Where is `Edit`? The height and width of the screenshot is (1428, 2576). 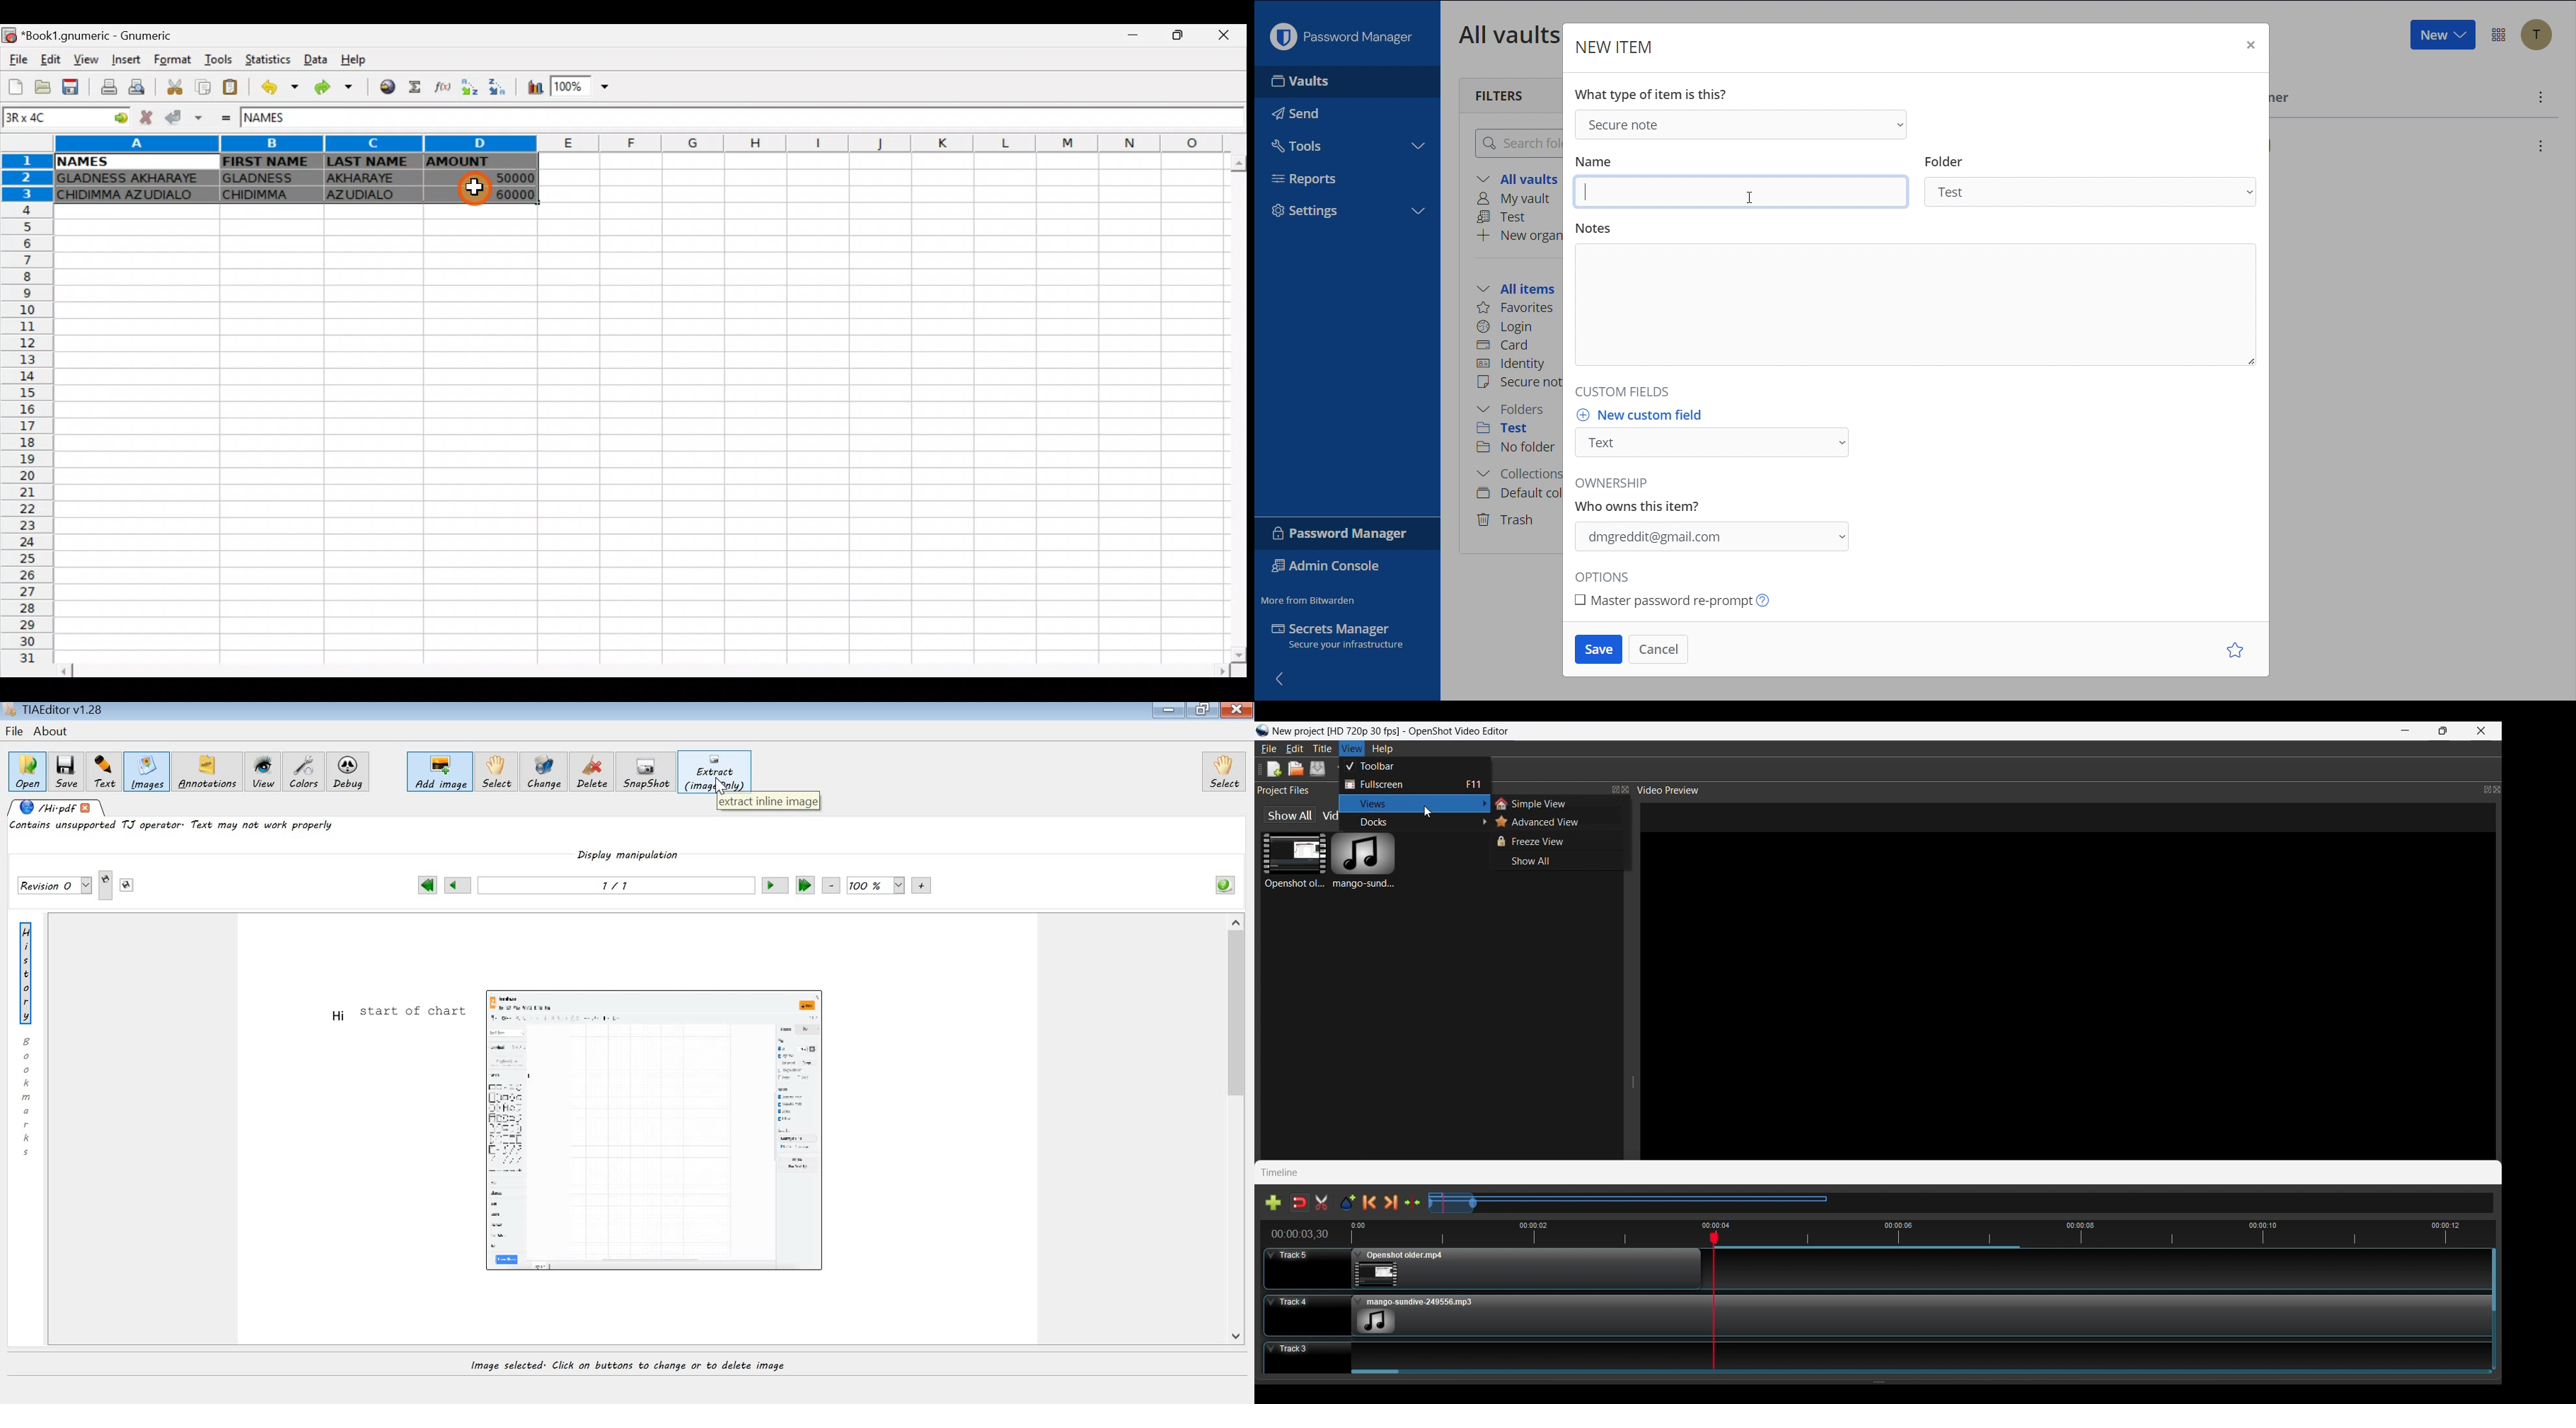 Edit is located at coordinates (1295, 748).